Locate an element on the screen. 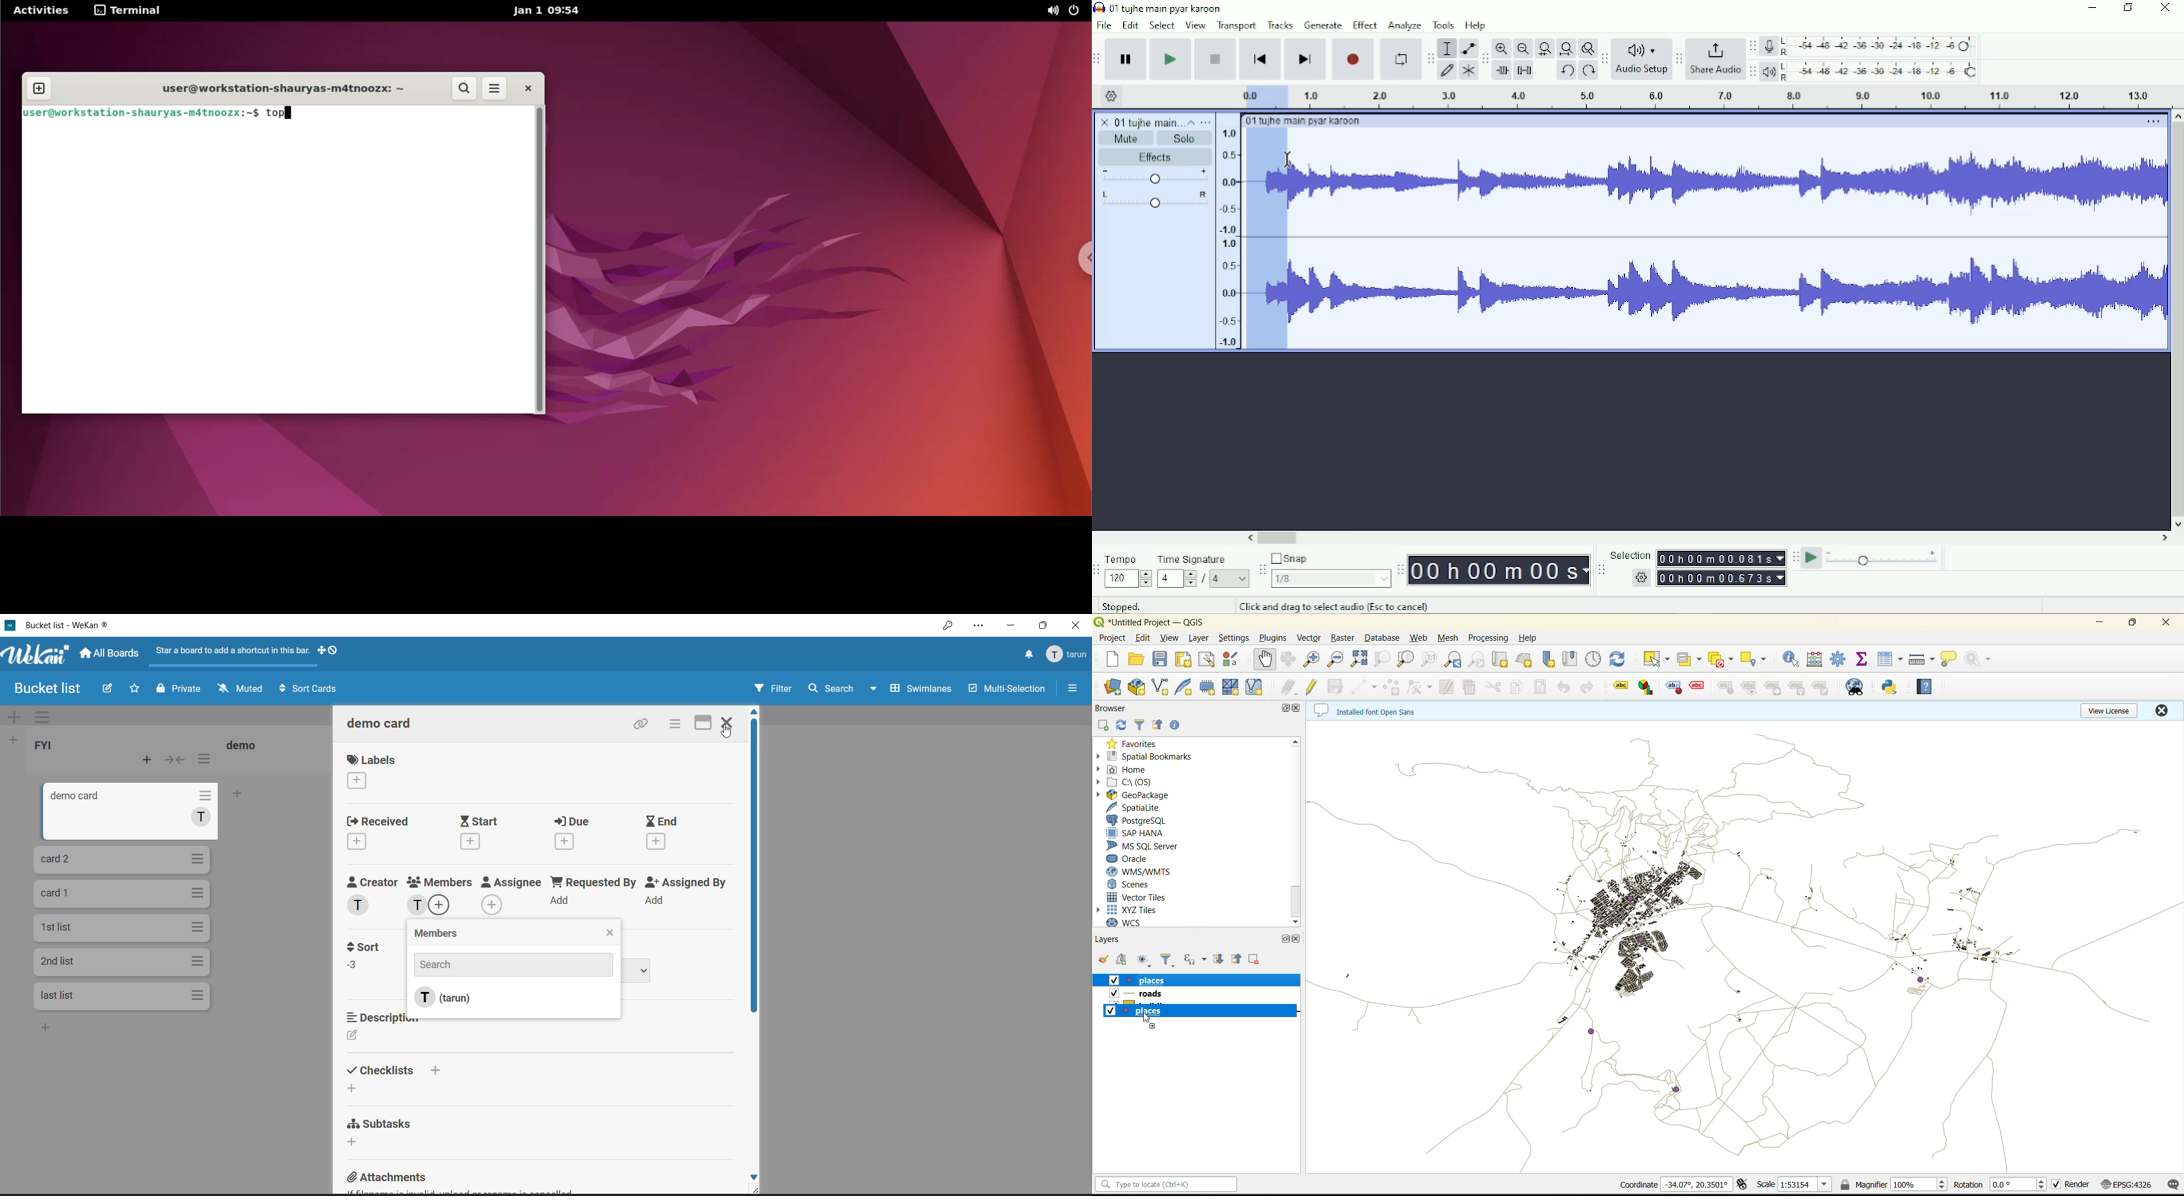  multi selection is located at coordinates (1007, 689).